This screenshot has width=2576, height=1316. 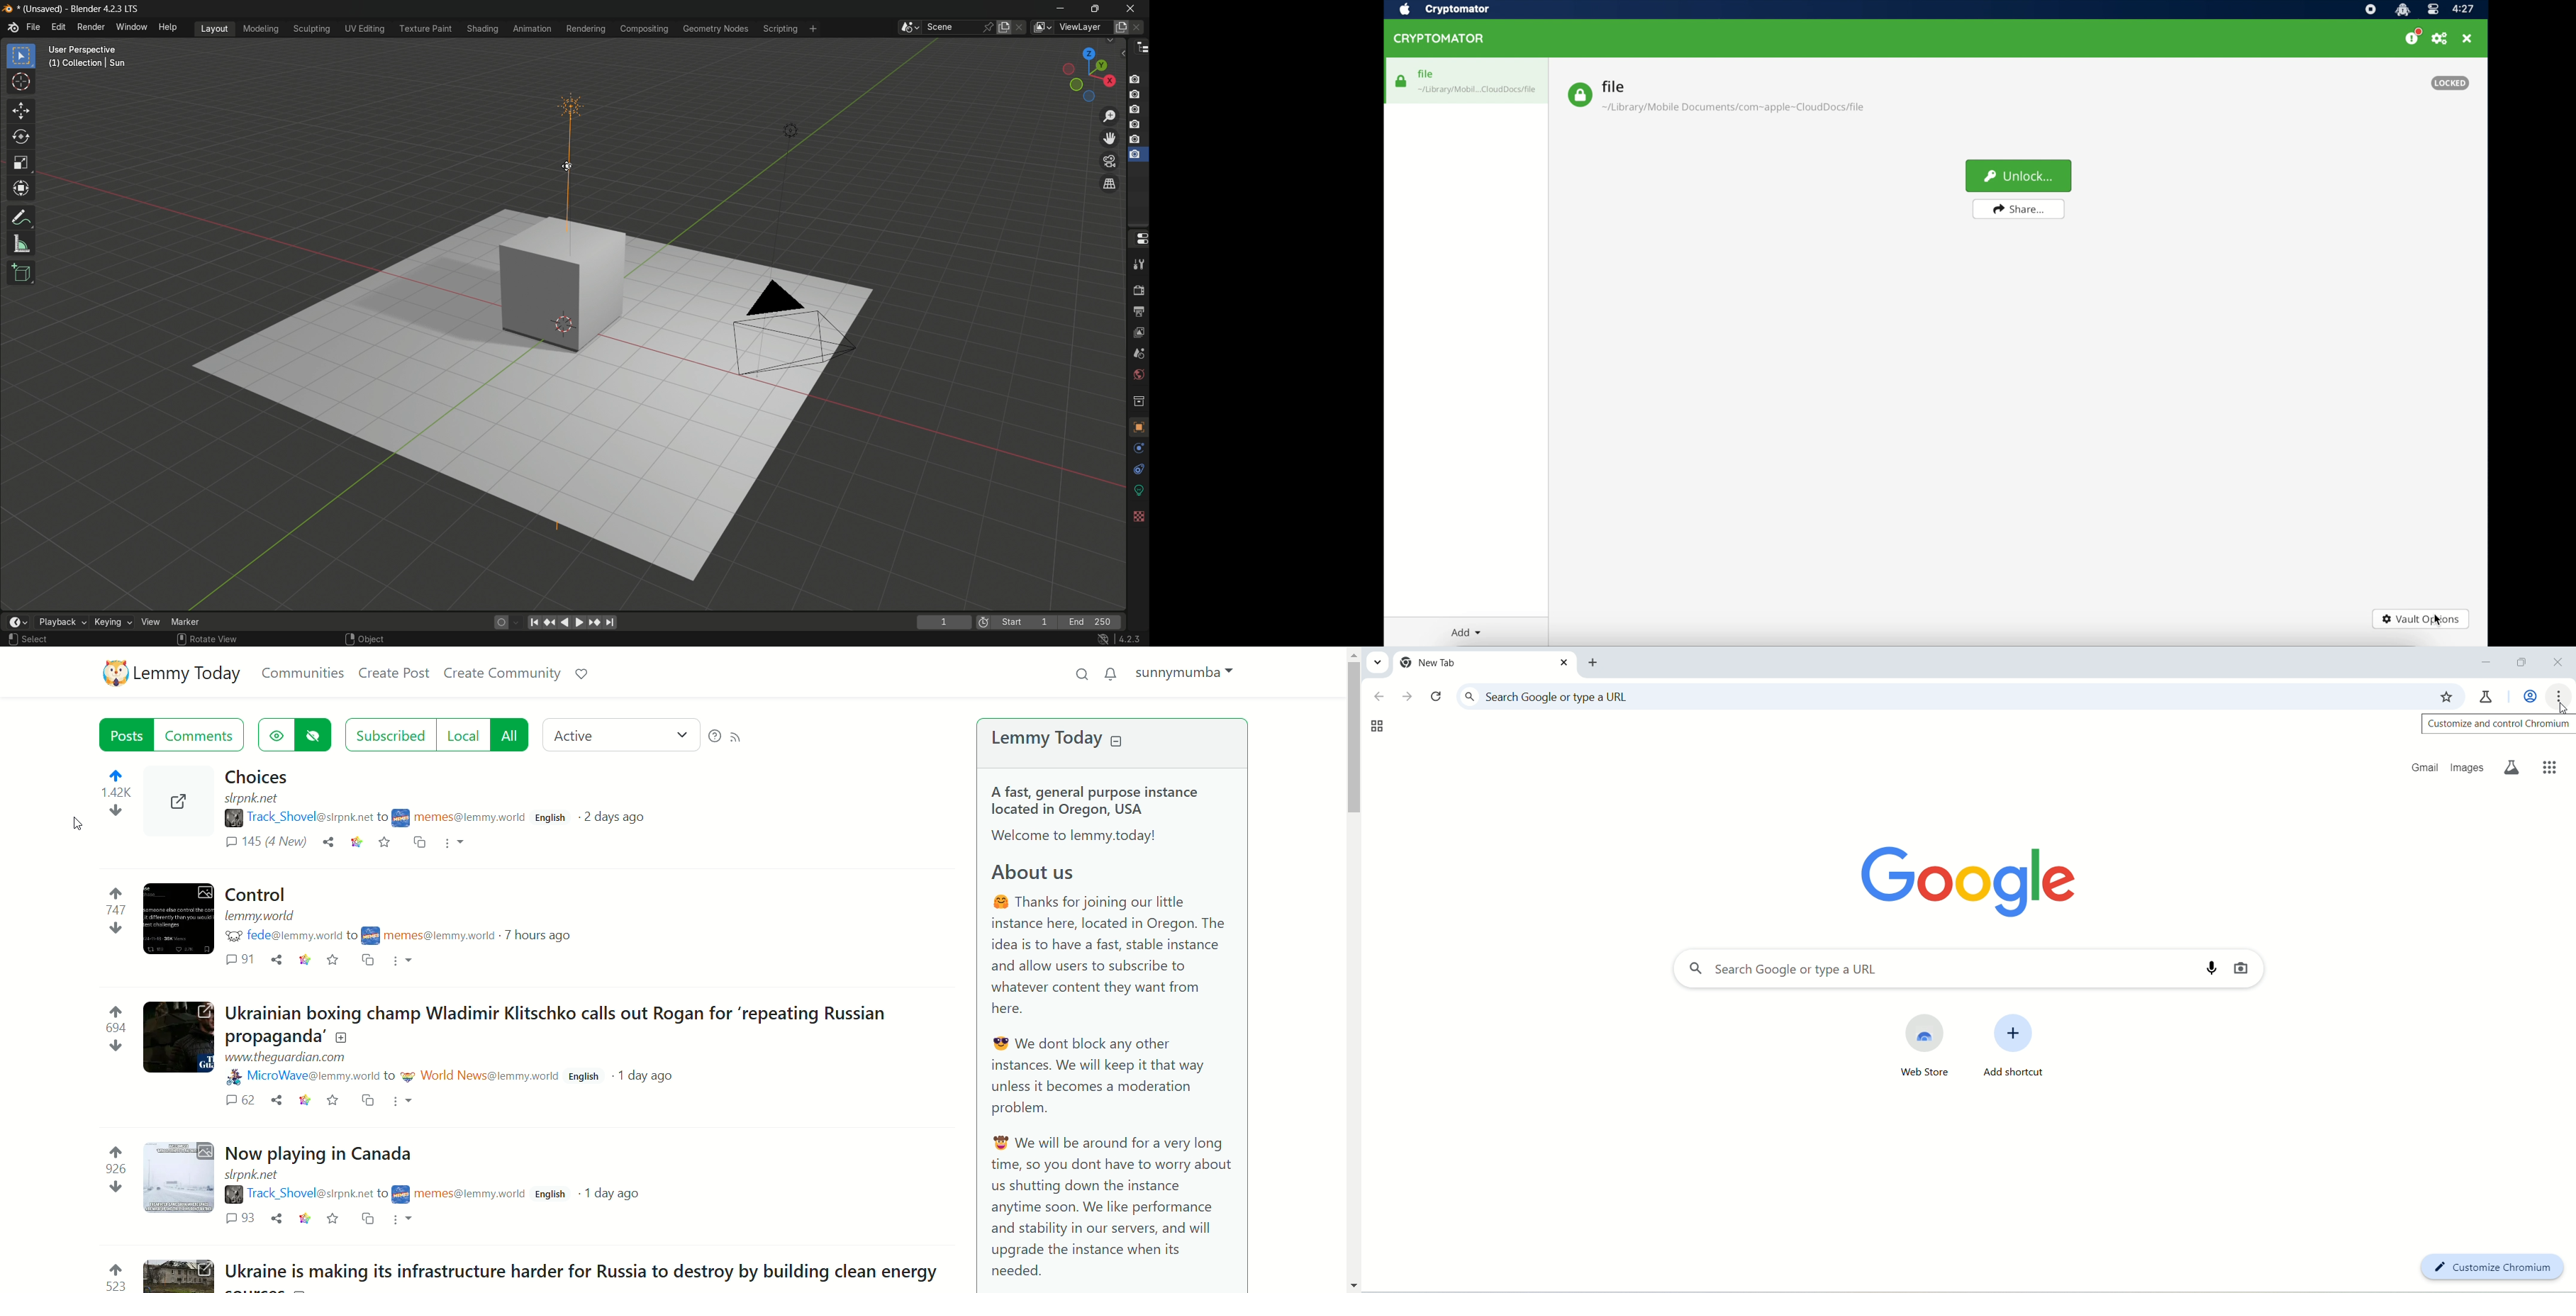 What do you see at coordinates (532, 29) in the screenshot?
I see `animation` at bounding box center [532, 29].